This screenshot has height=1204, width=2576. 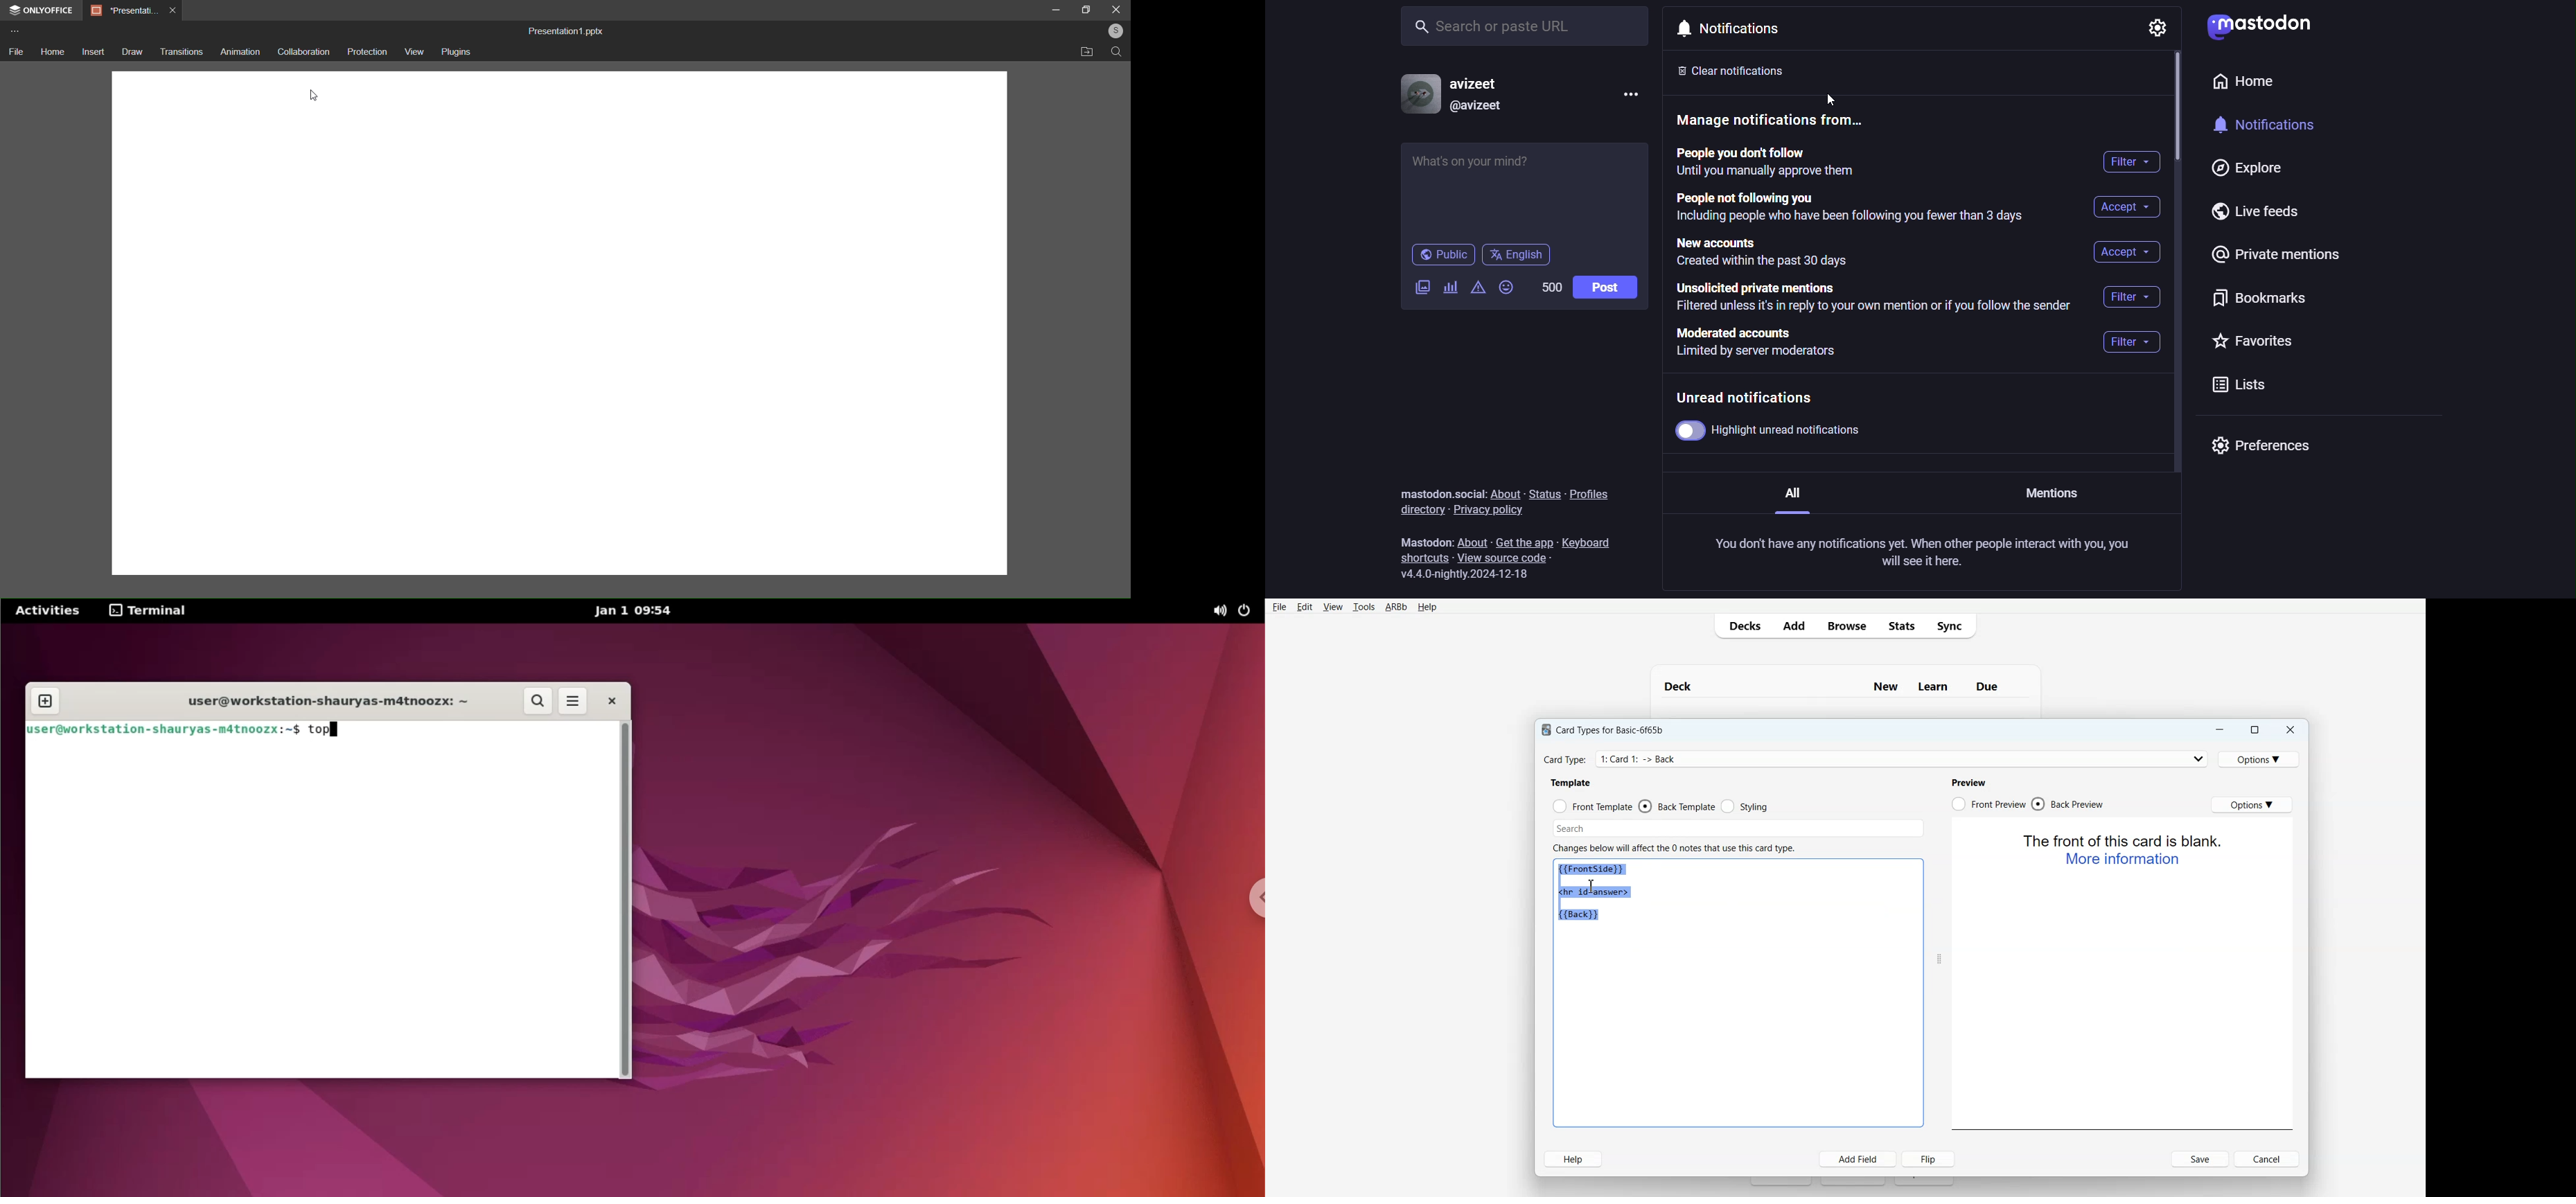 I want to click on Back Template, so click(x=1676, y=806).